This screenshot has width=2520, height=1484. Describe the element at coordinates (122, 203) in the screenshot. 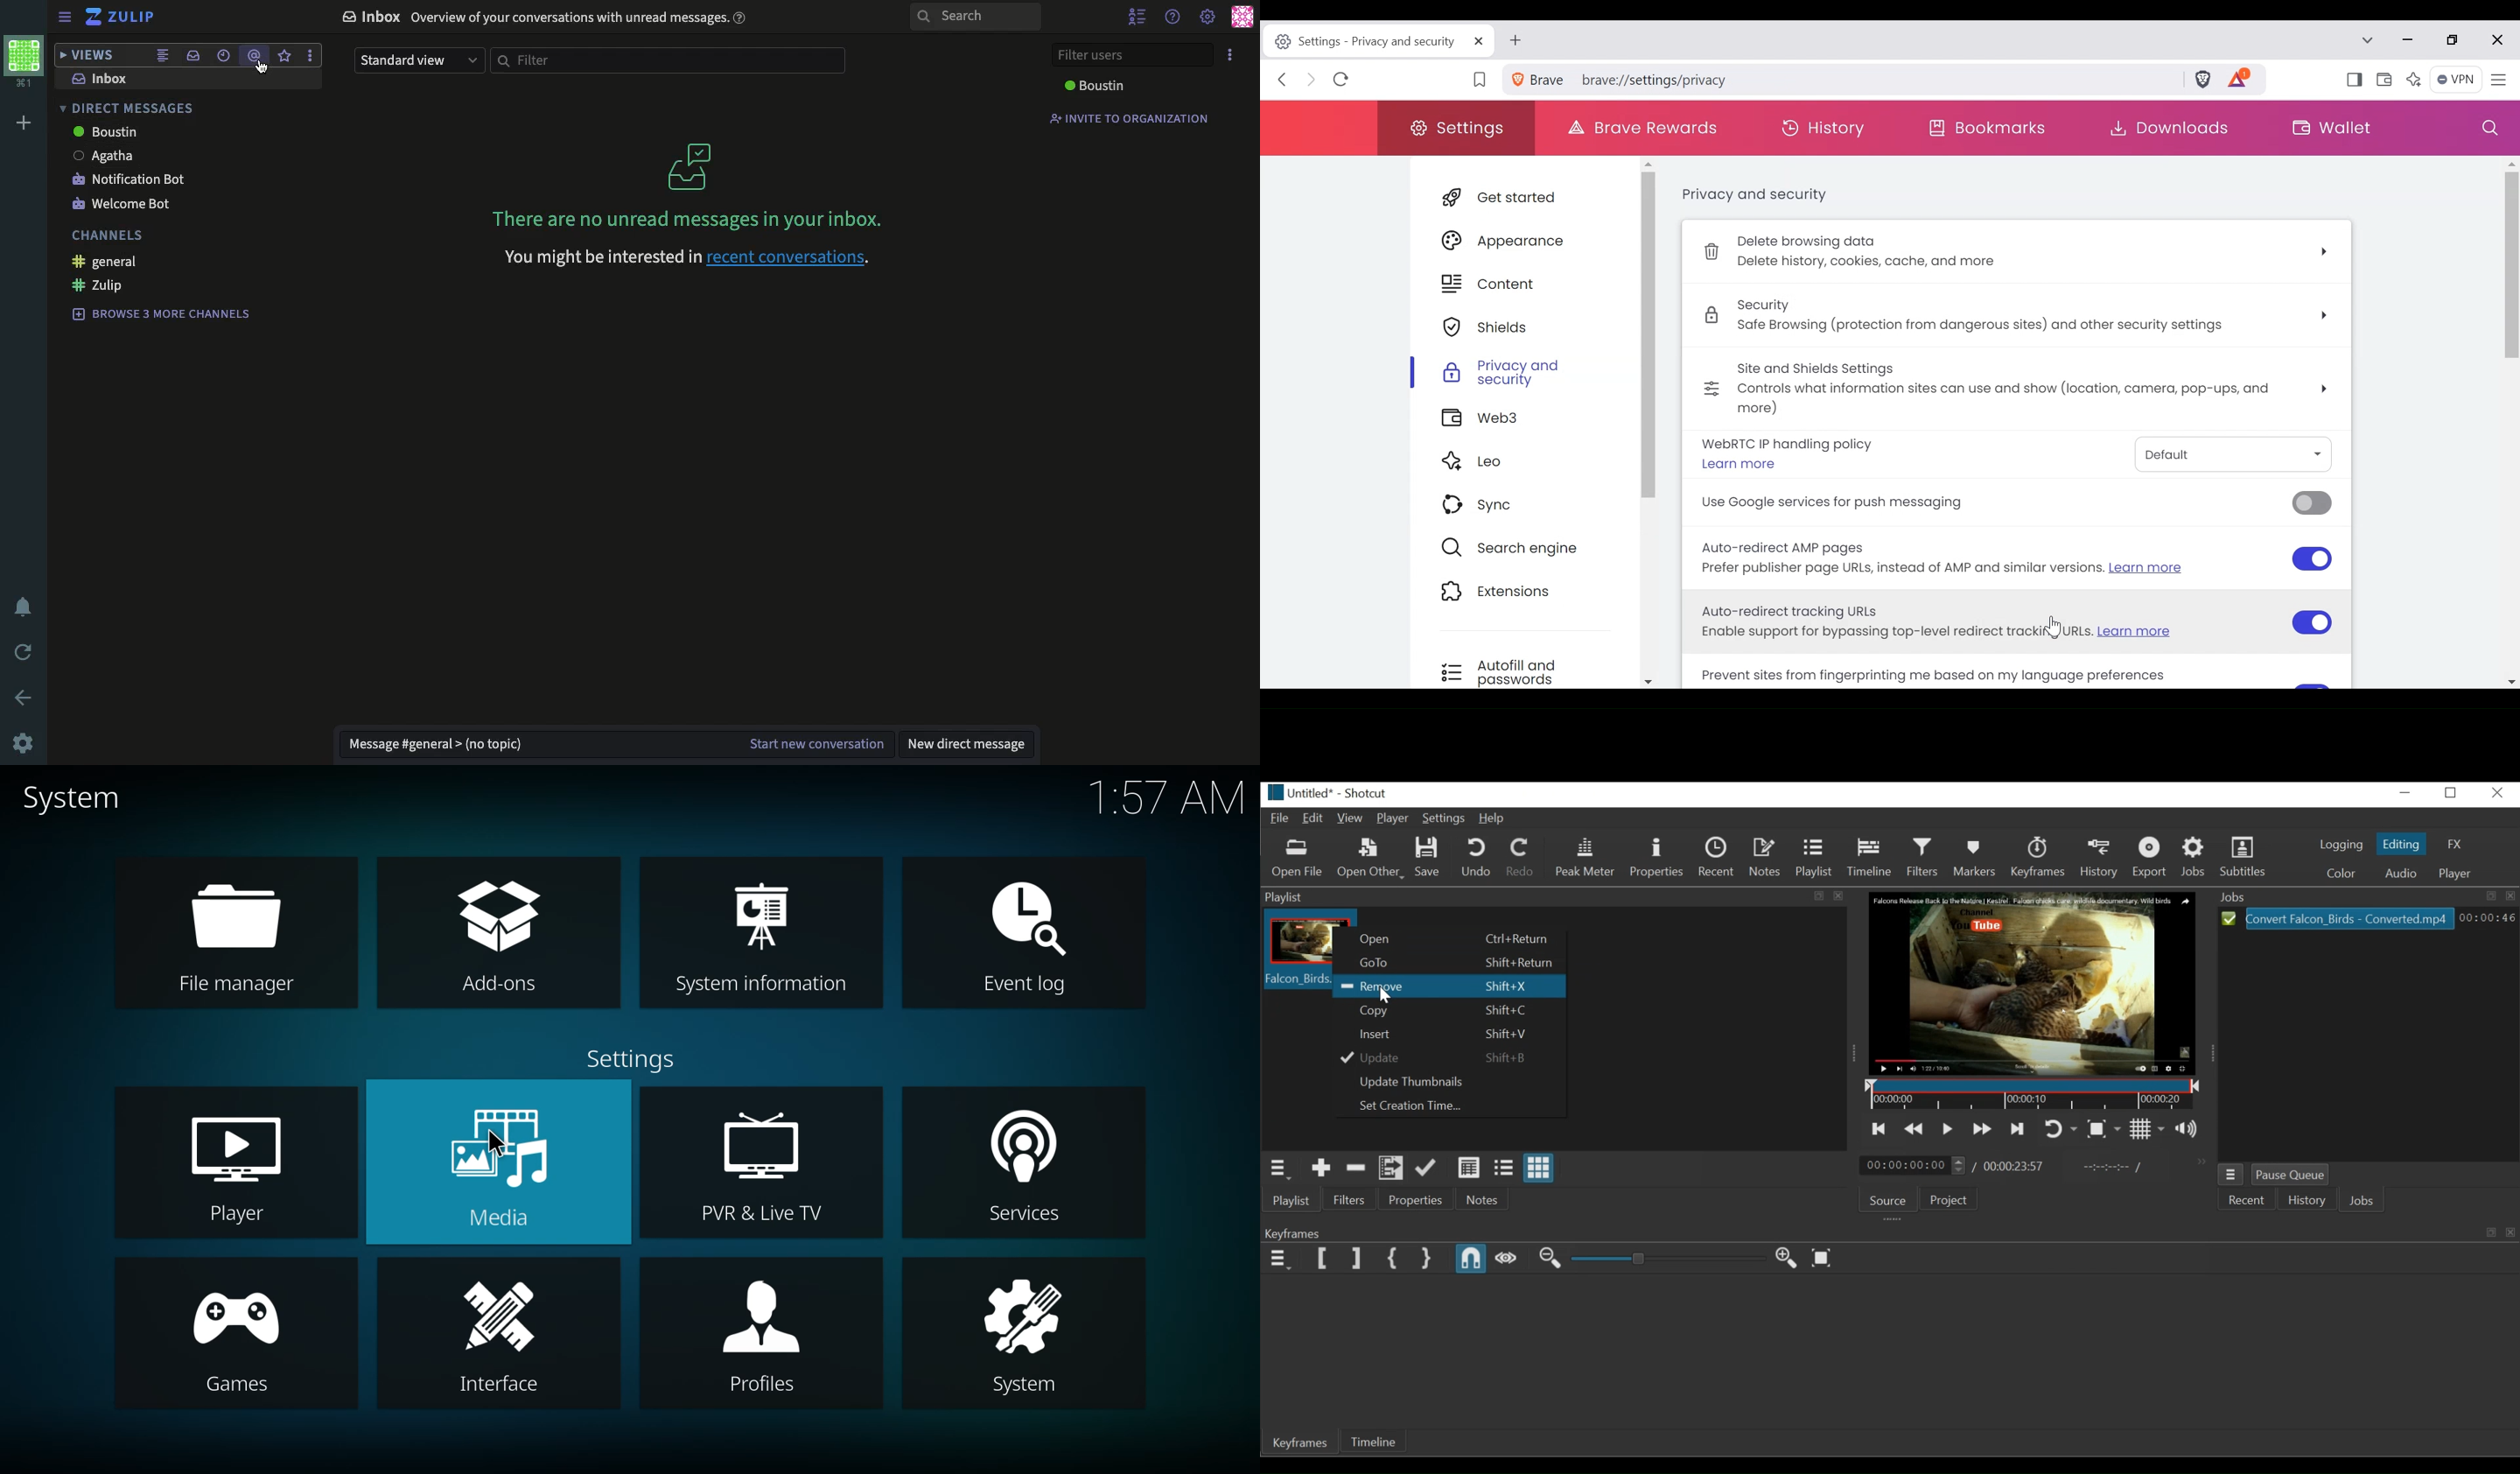

I see `welcome bot` at that location.